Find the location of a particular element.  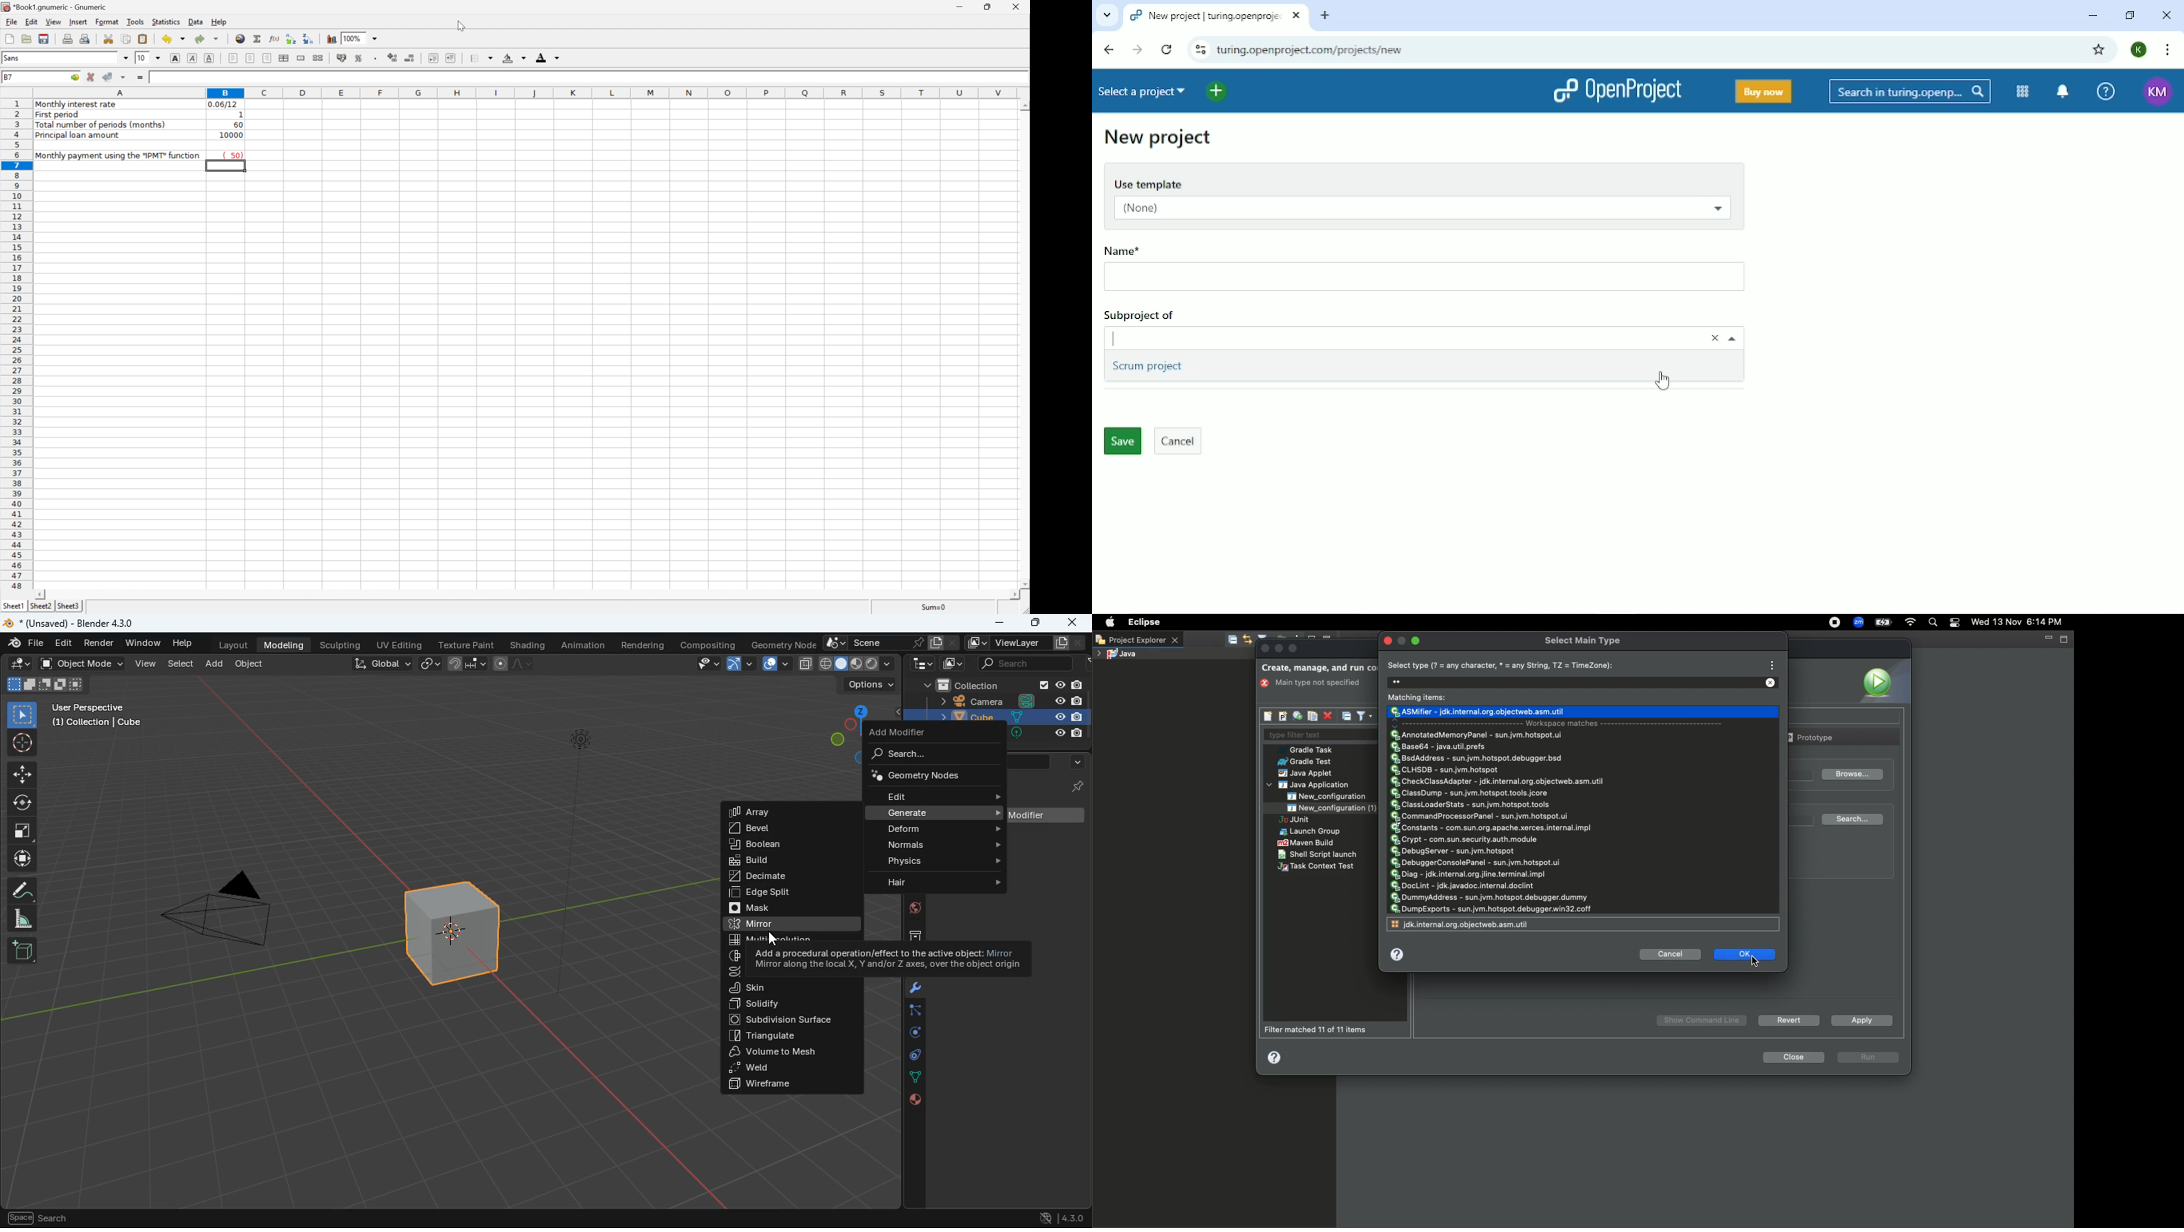

Forward is located at coordinates (1138, 50).